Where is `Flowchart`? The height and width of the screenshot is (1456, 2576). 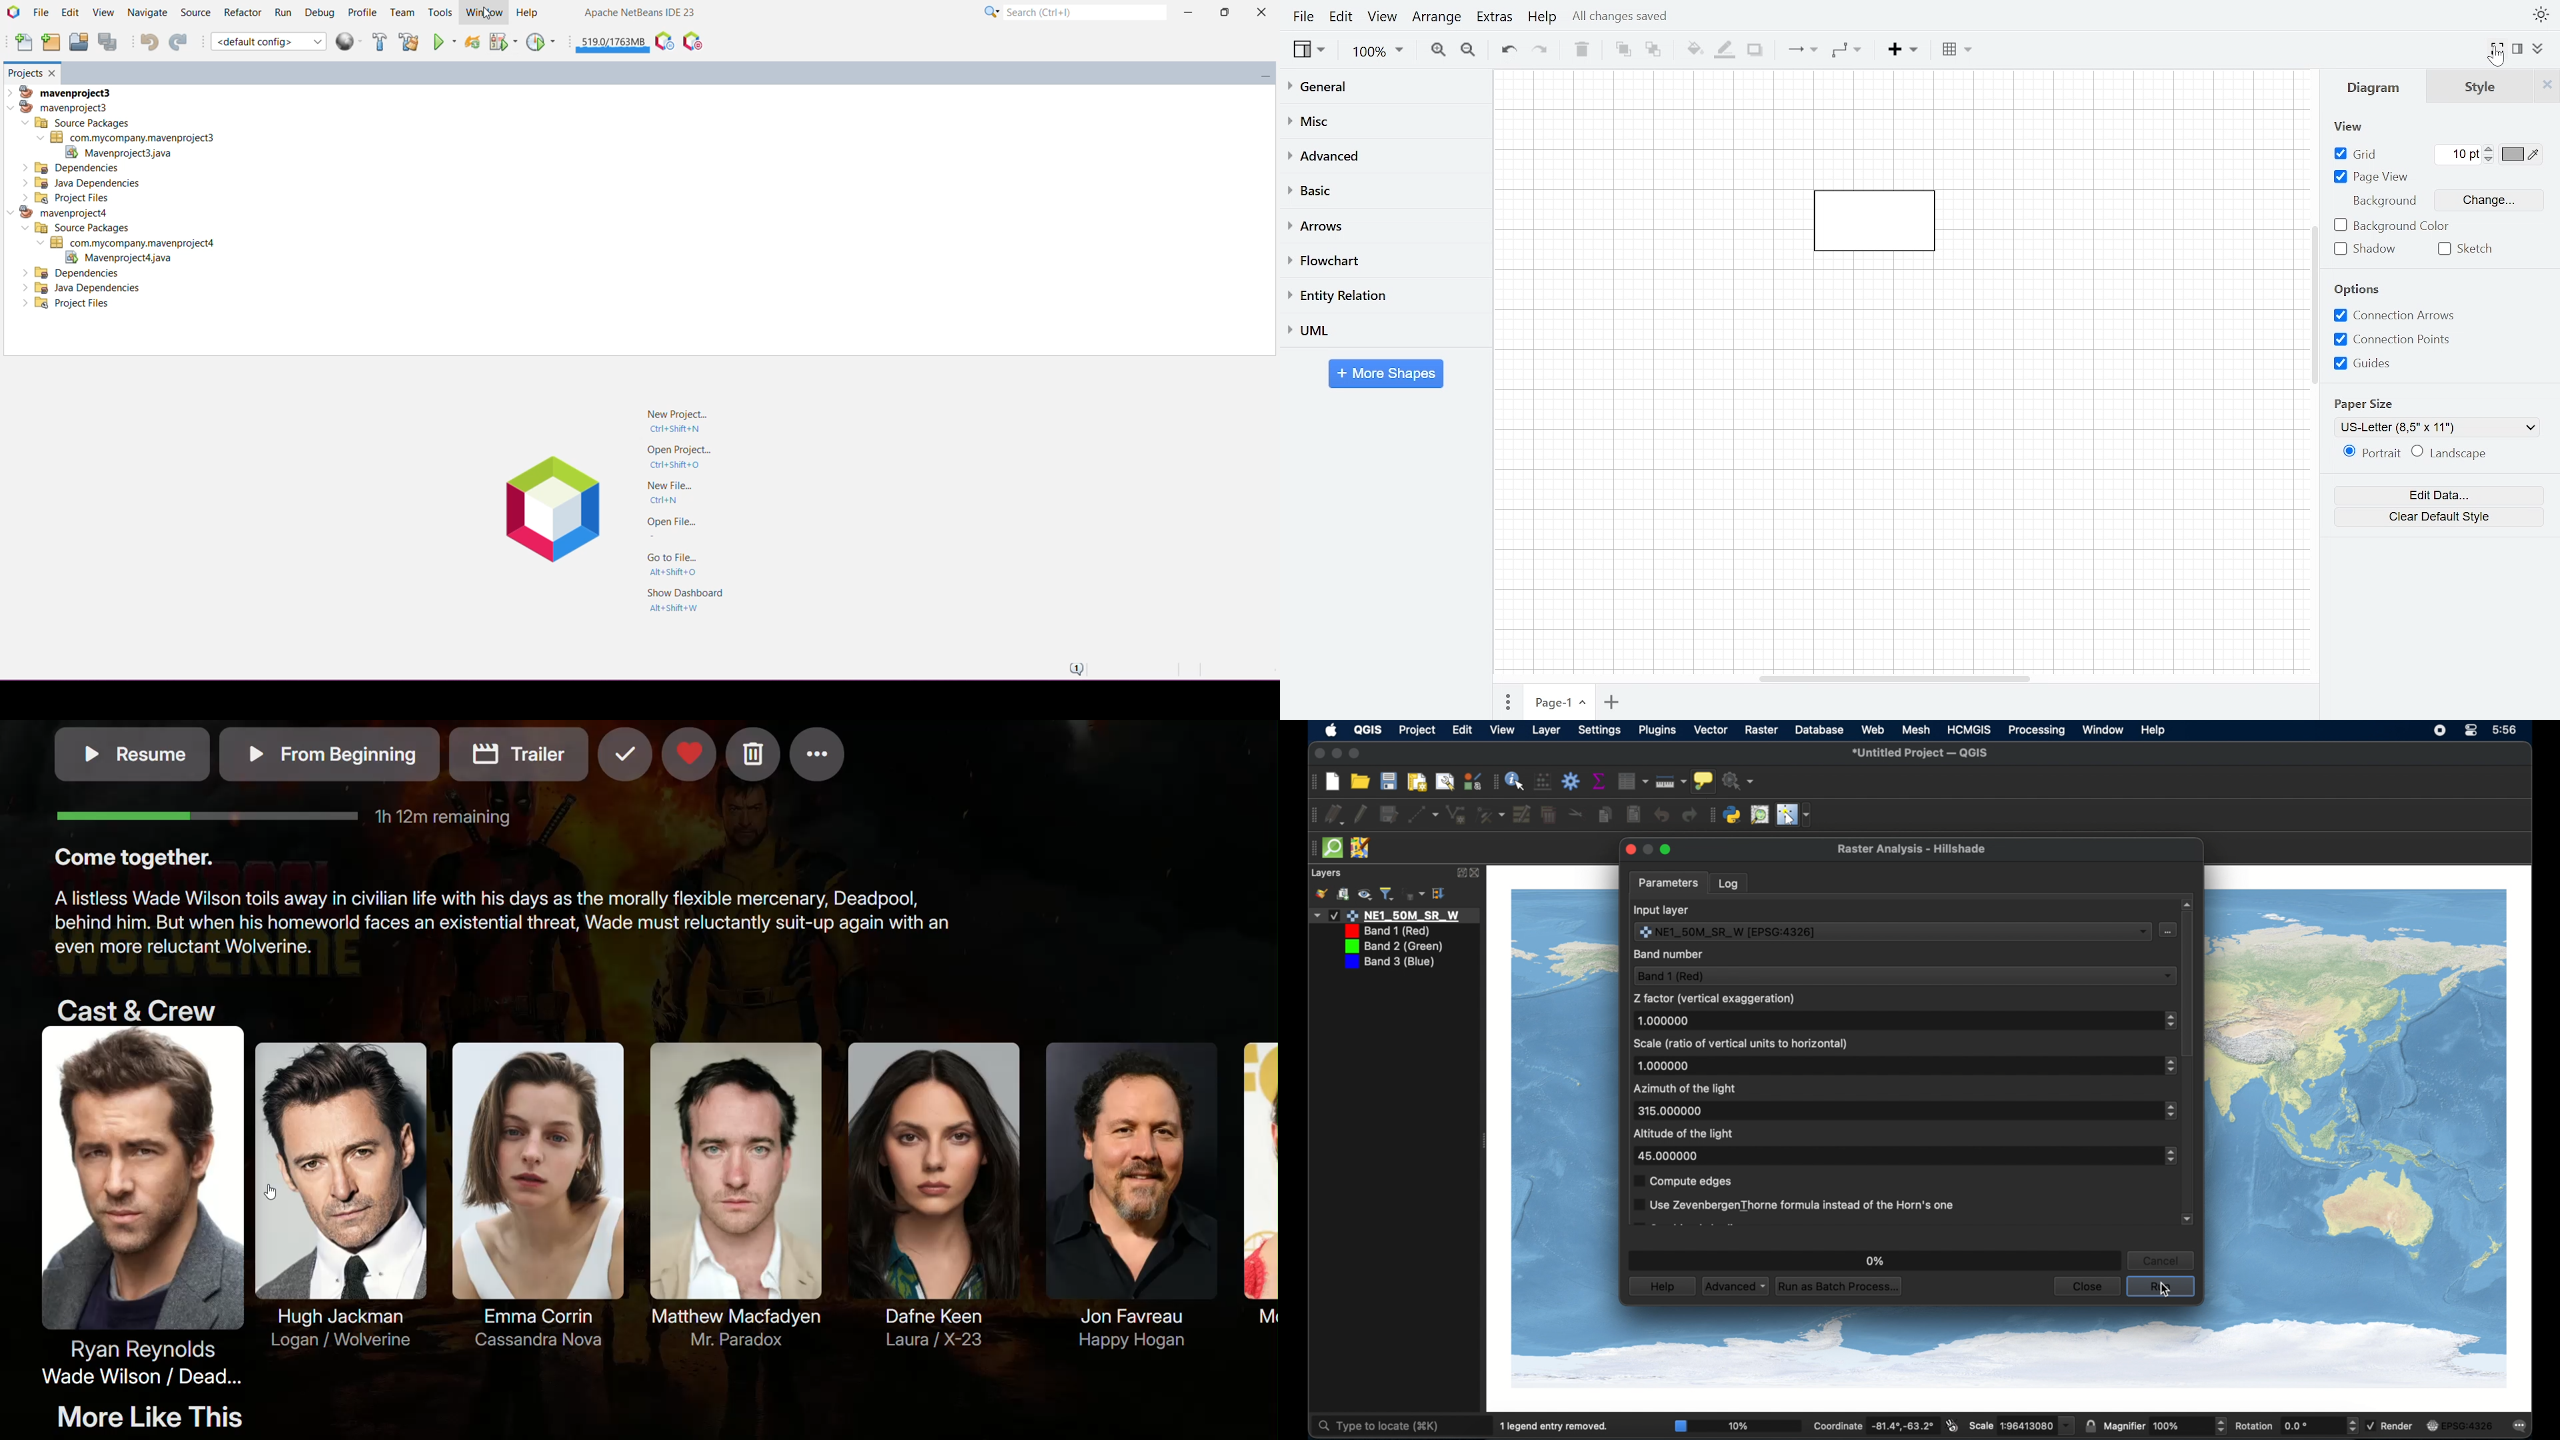
Flowchart is located at coordinates (1384, 262).